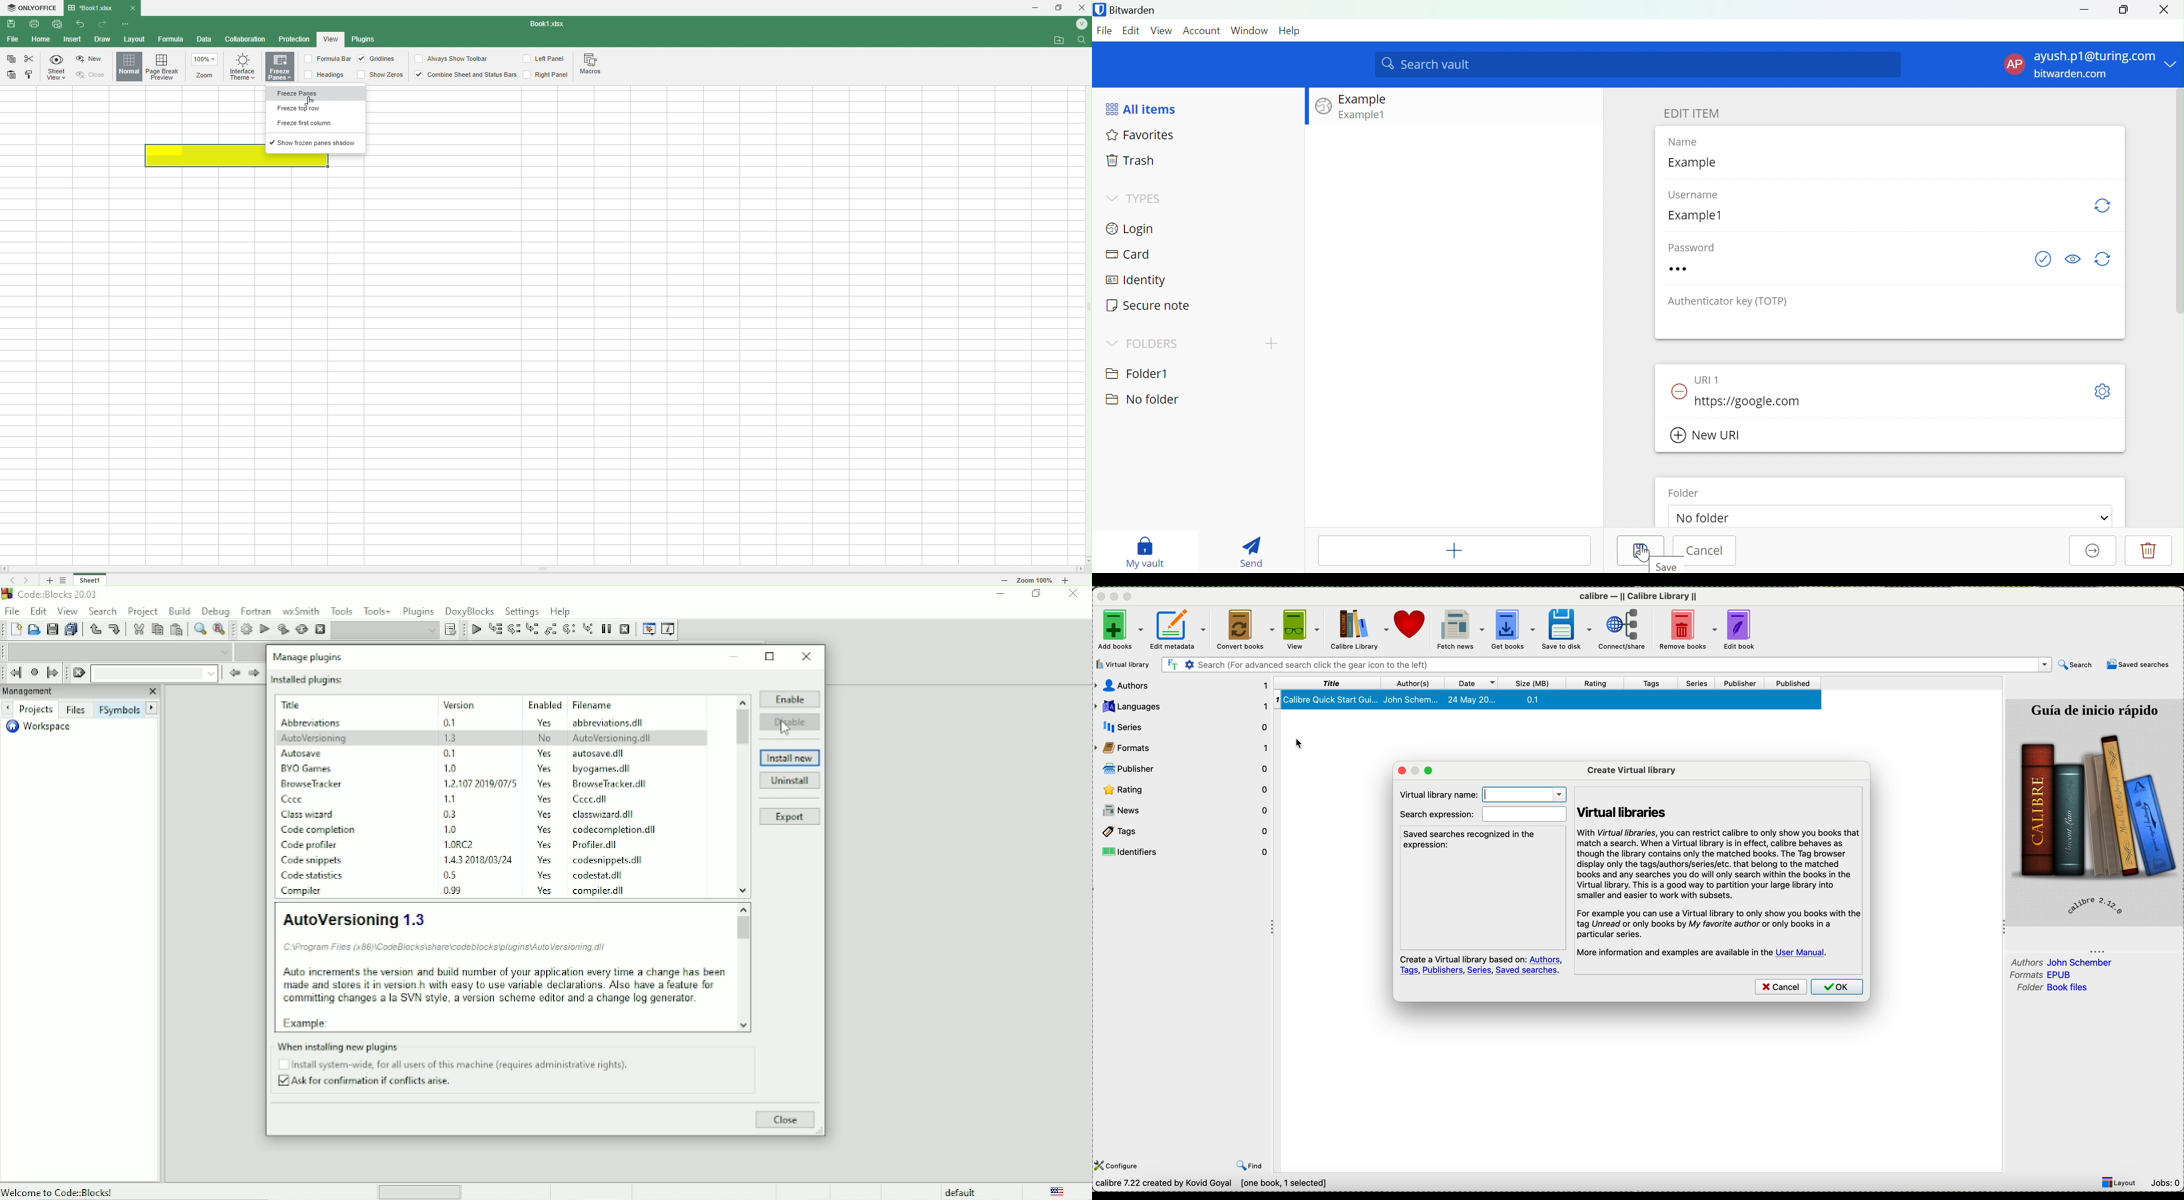  What do you see at coordinates (1365, 100) in the screenshot?
I see `Example` at bounding box center [1365, 100].